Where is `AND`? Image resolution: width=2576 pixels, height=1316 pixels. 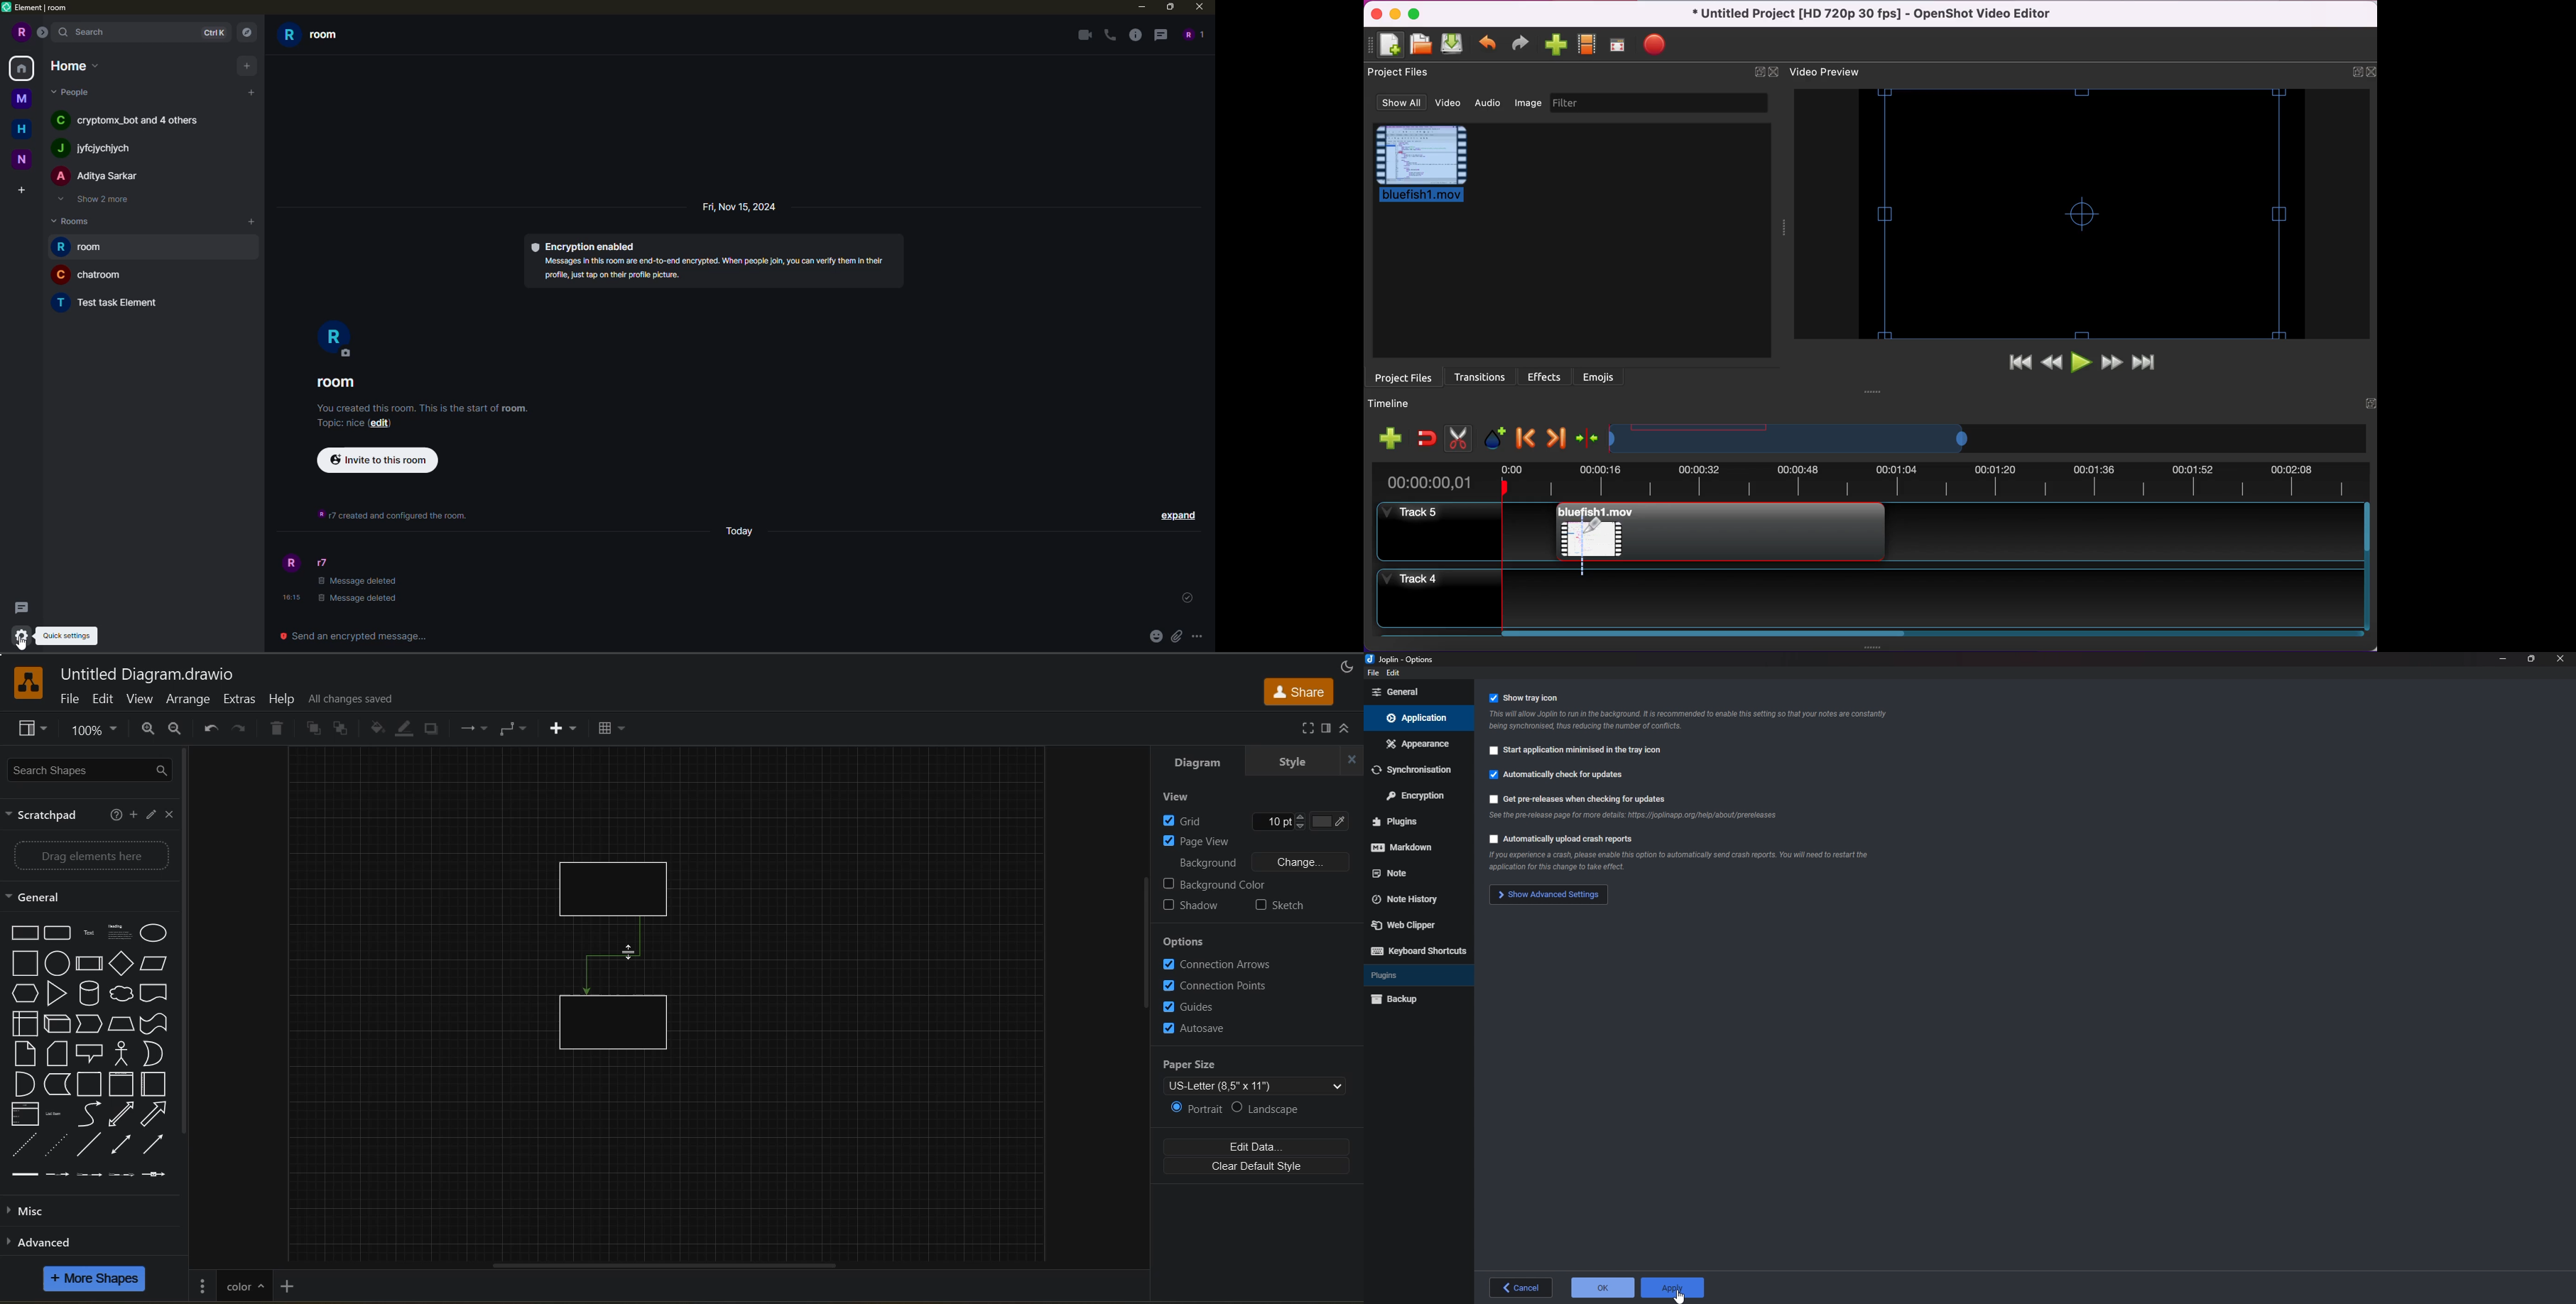 AND is located at coordinates (23, 1084).